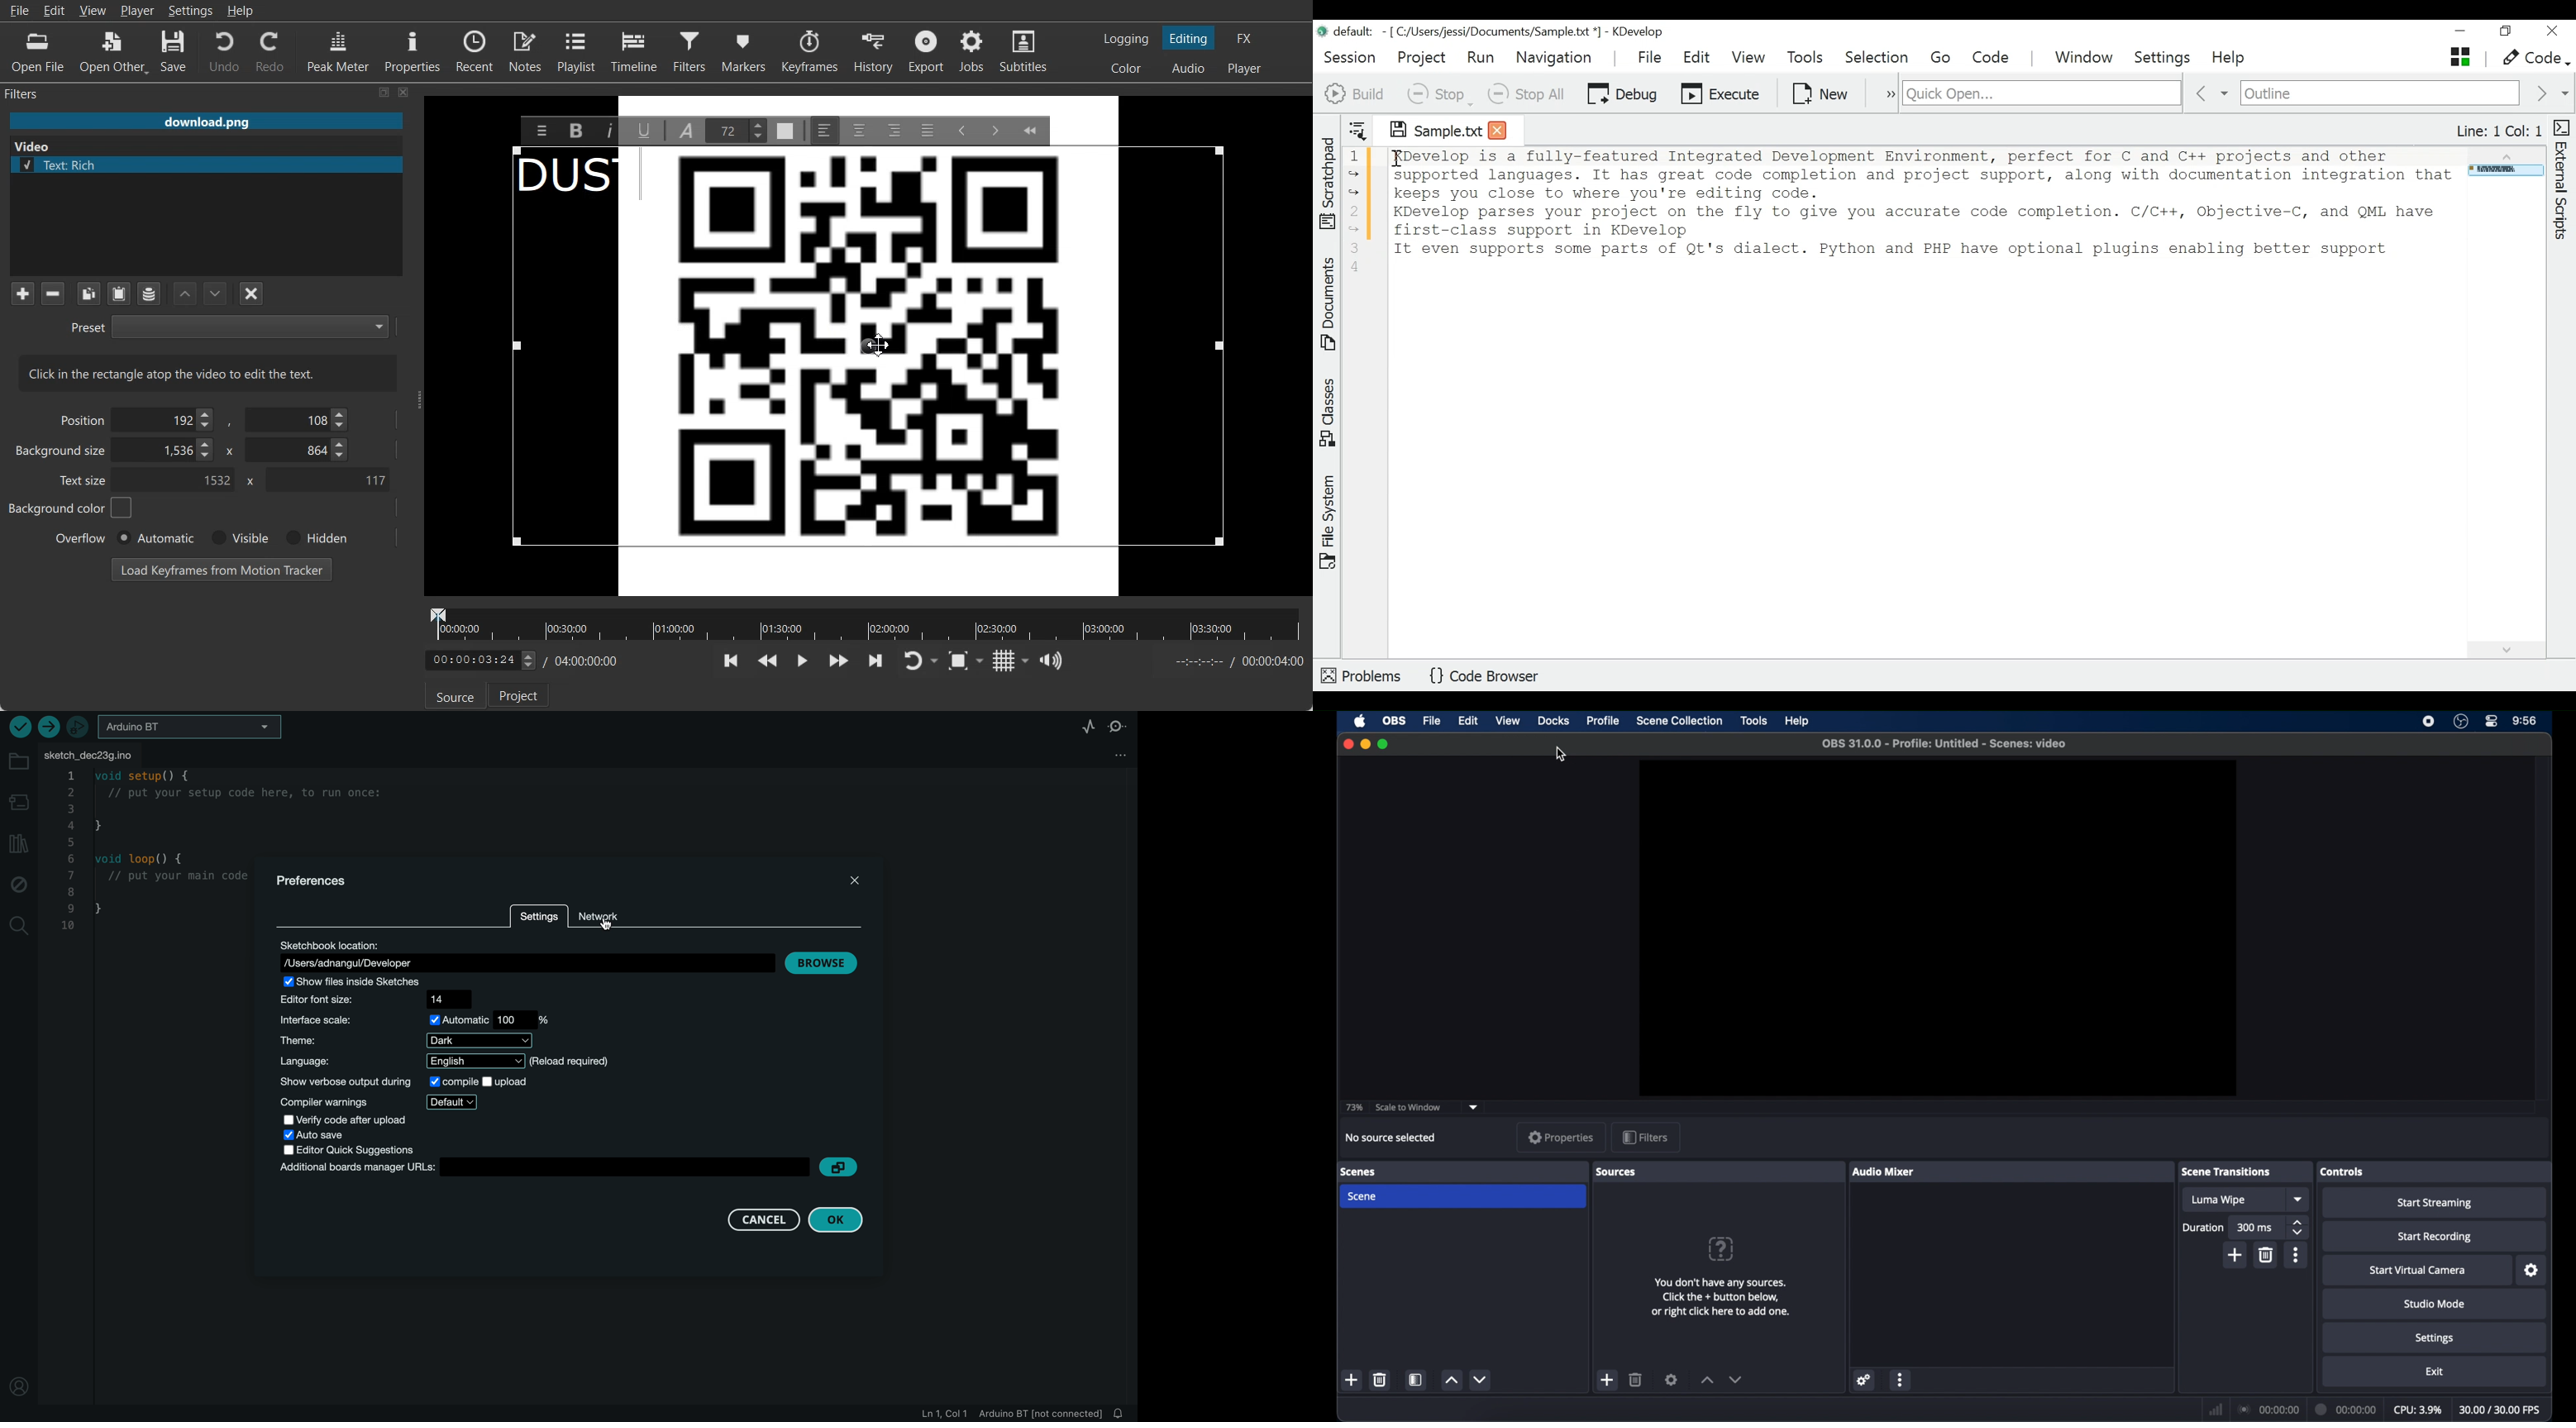 This screenshot has width=2576, height=1428. Describe the element at coordinates (526, 955) in the screenshot. I see `location` at that location.